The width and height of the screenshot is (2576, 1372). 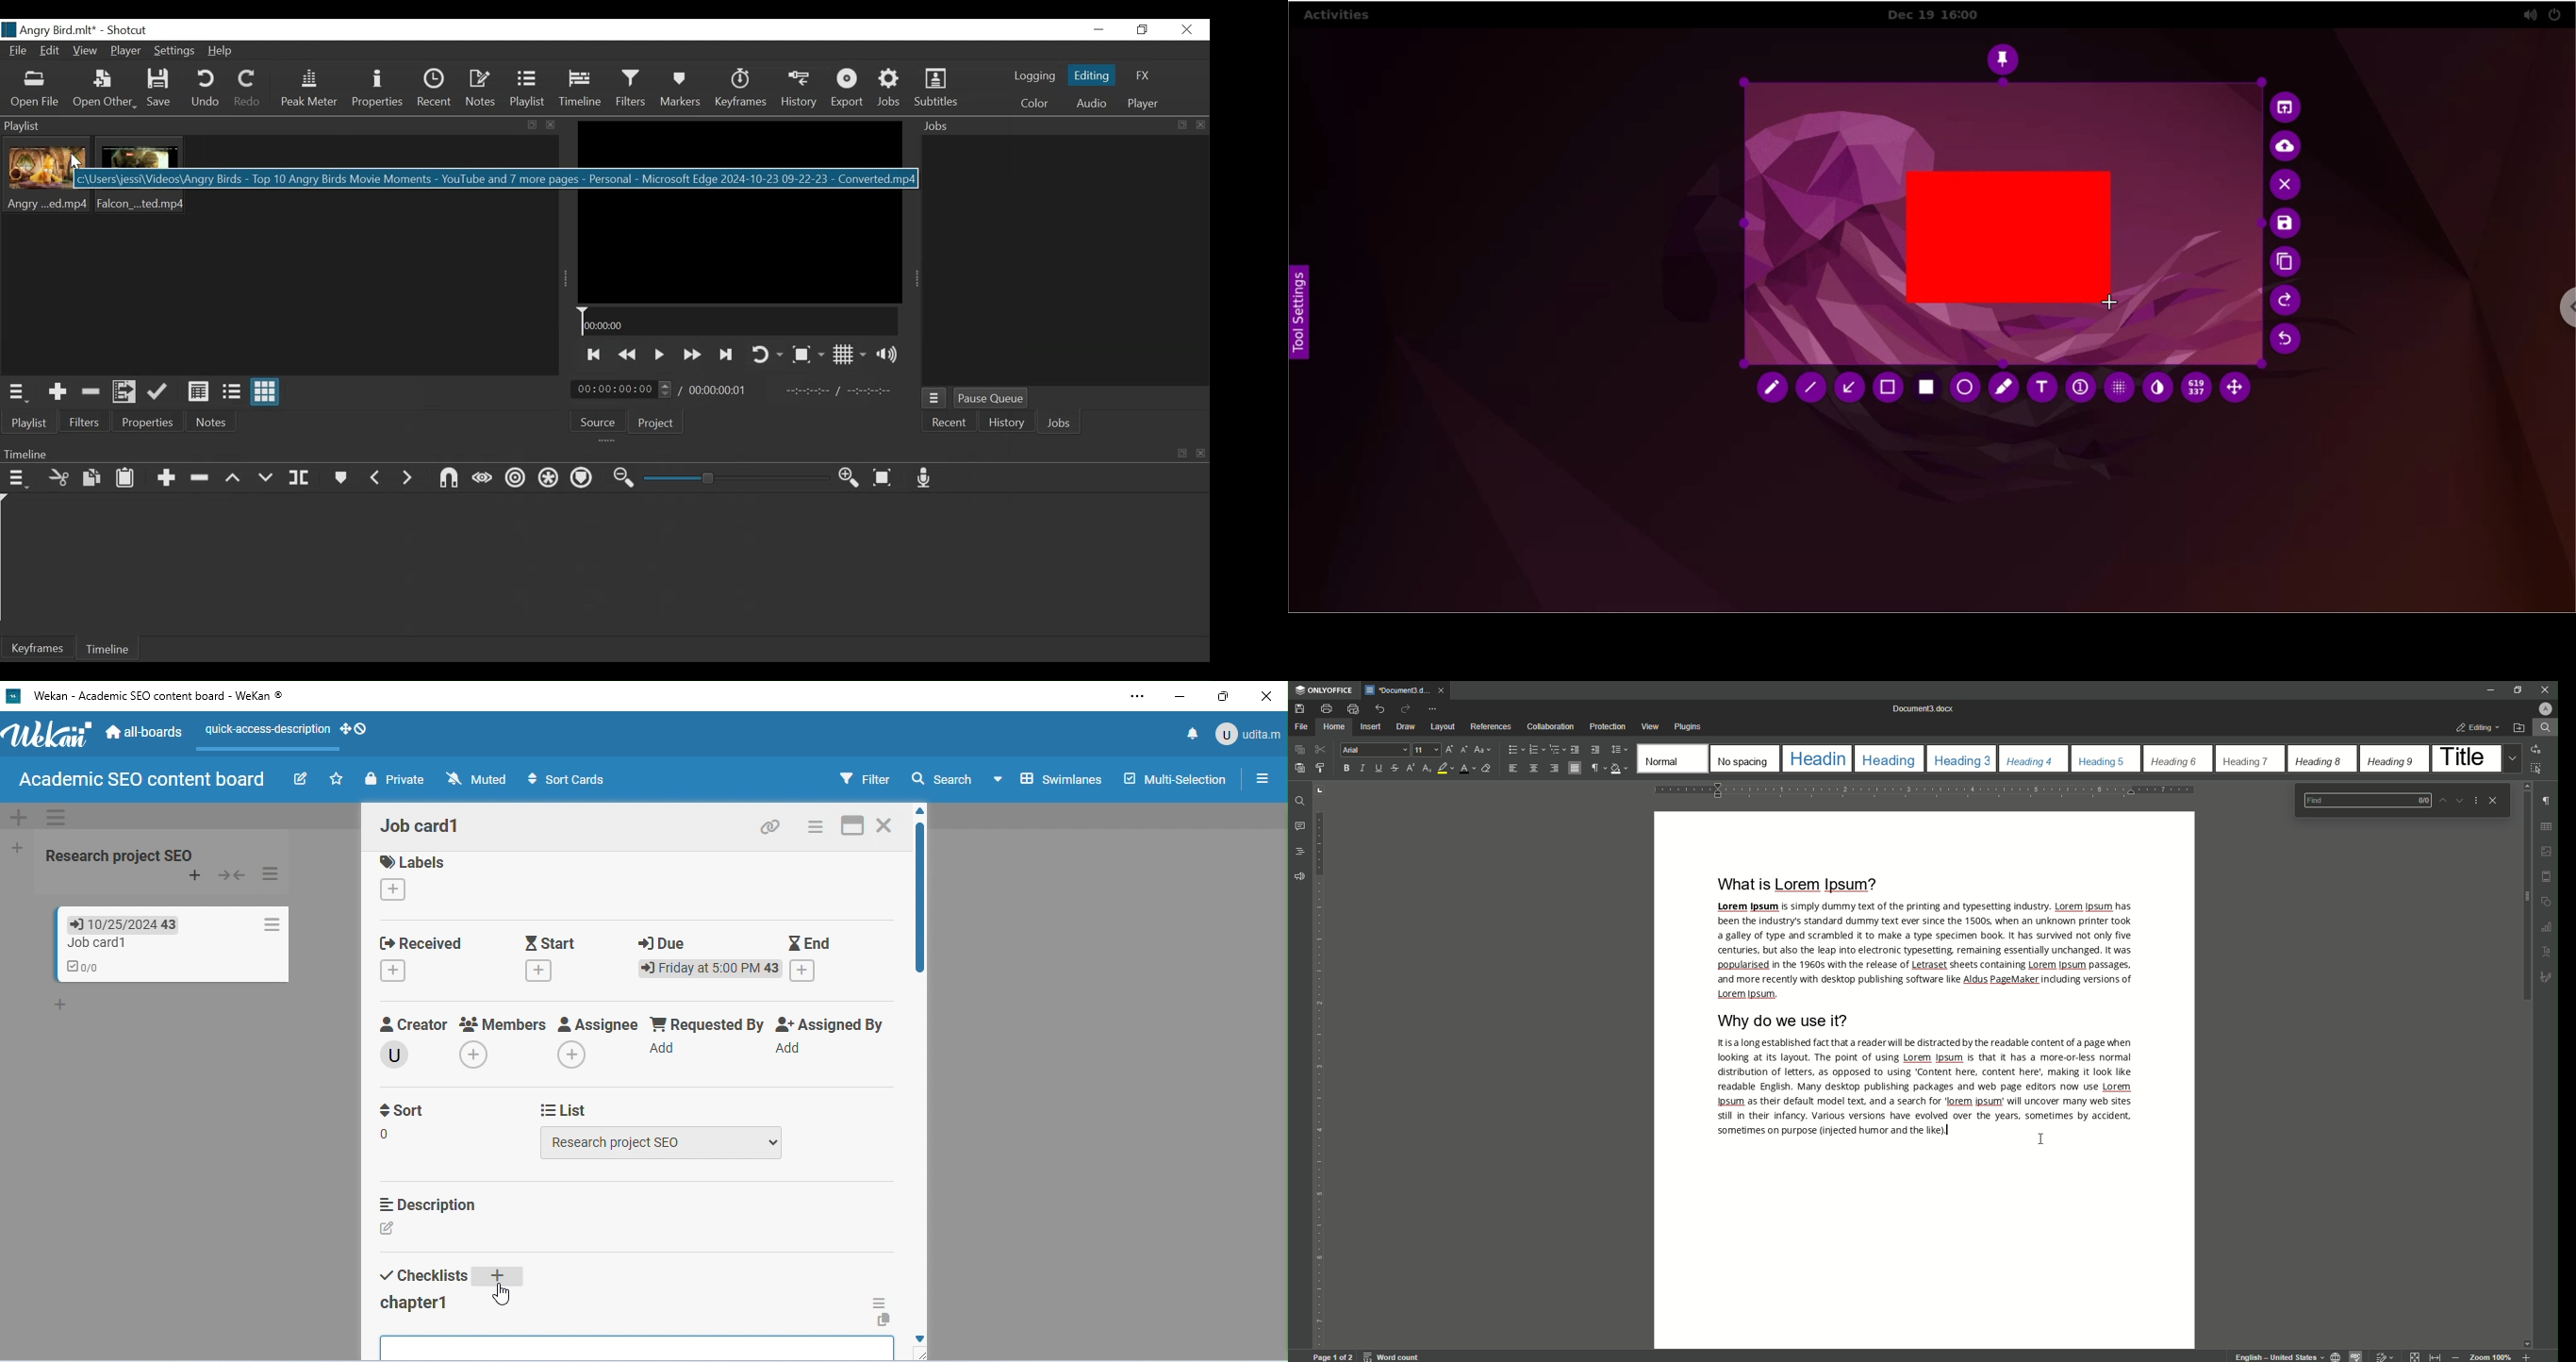 What do you see at coordinates (1375, 709) in the screenshot?
I see `Undo` at bounding box center [1375, 709].